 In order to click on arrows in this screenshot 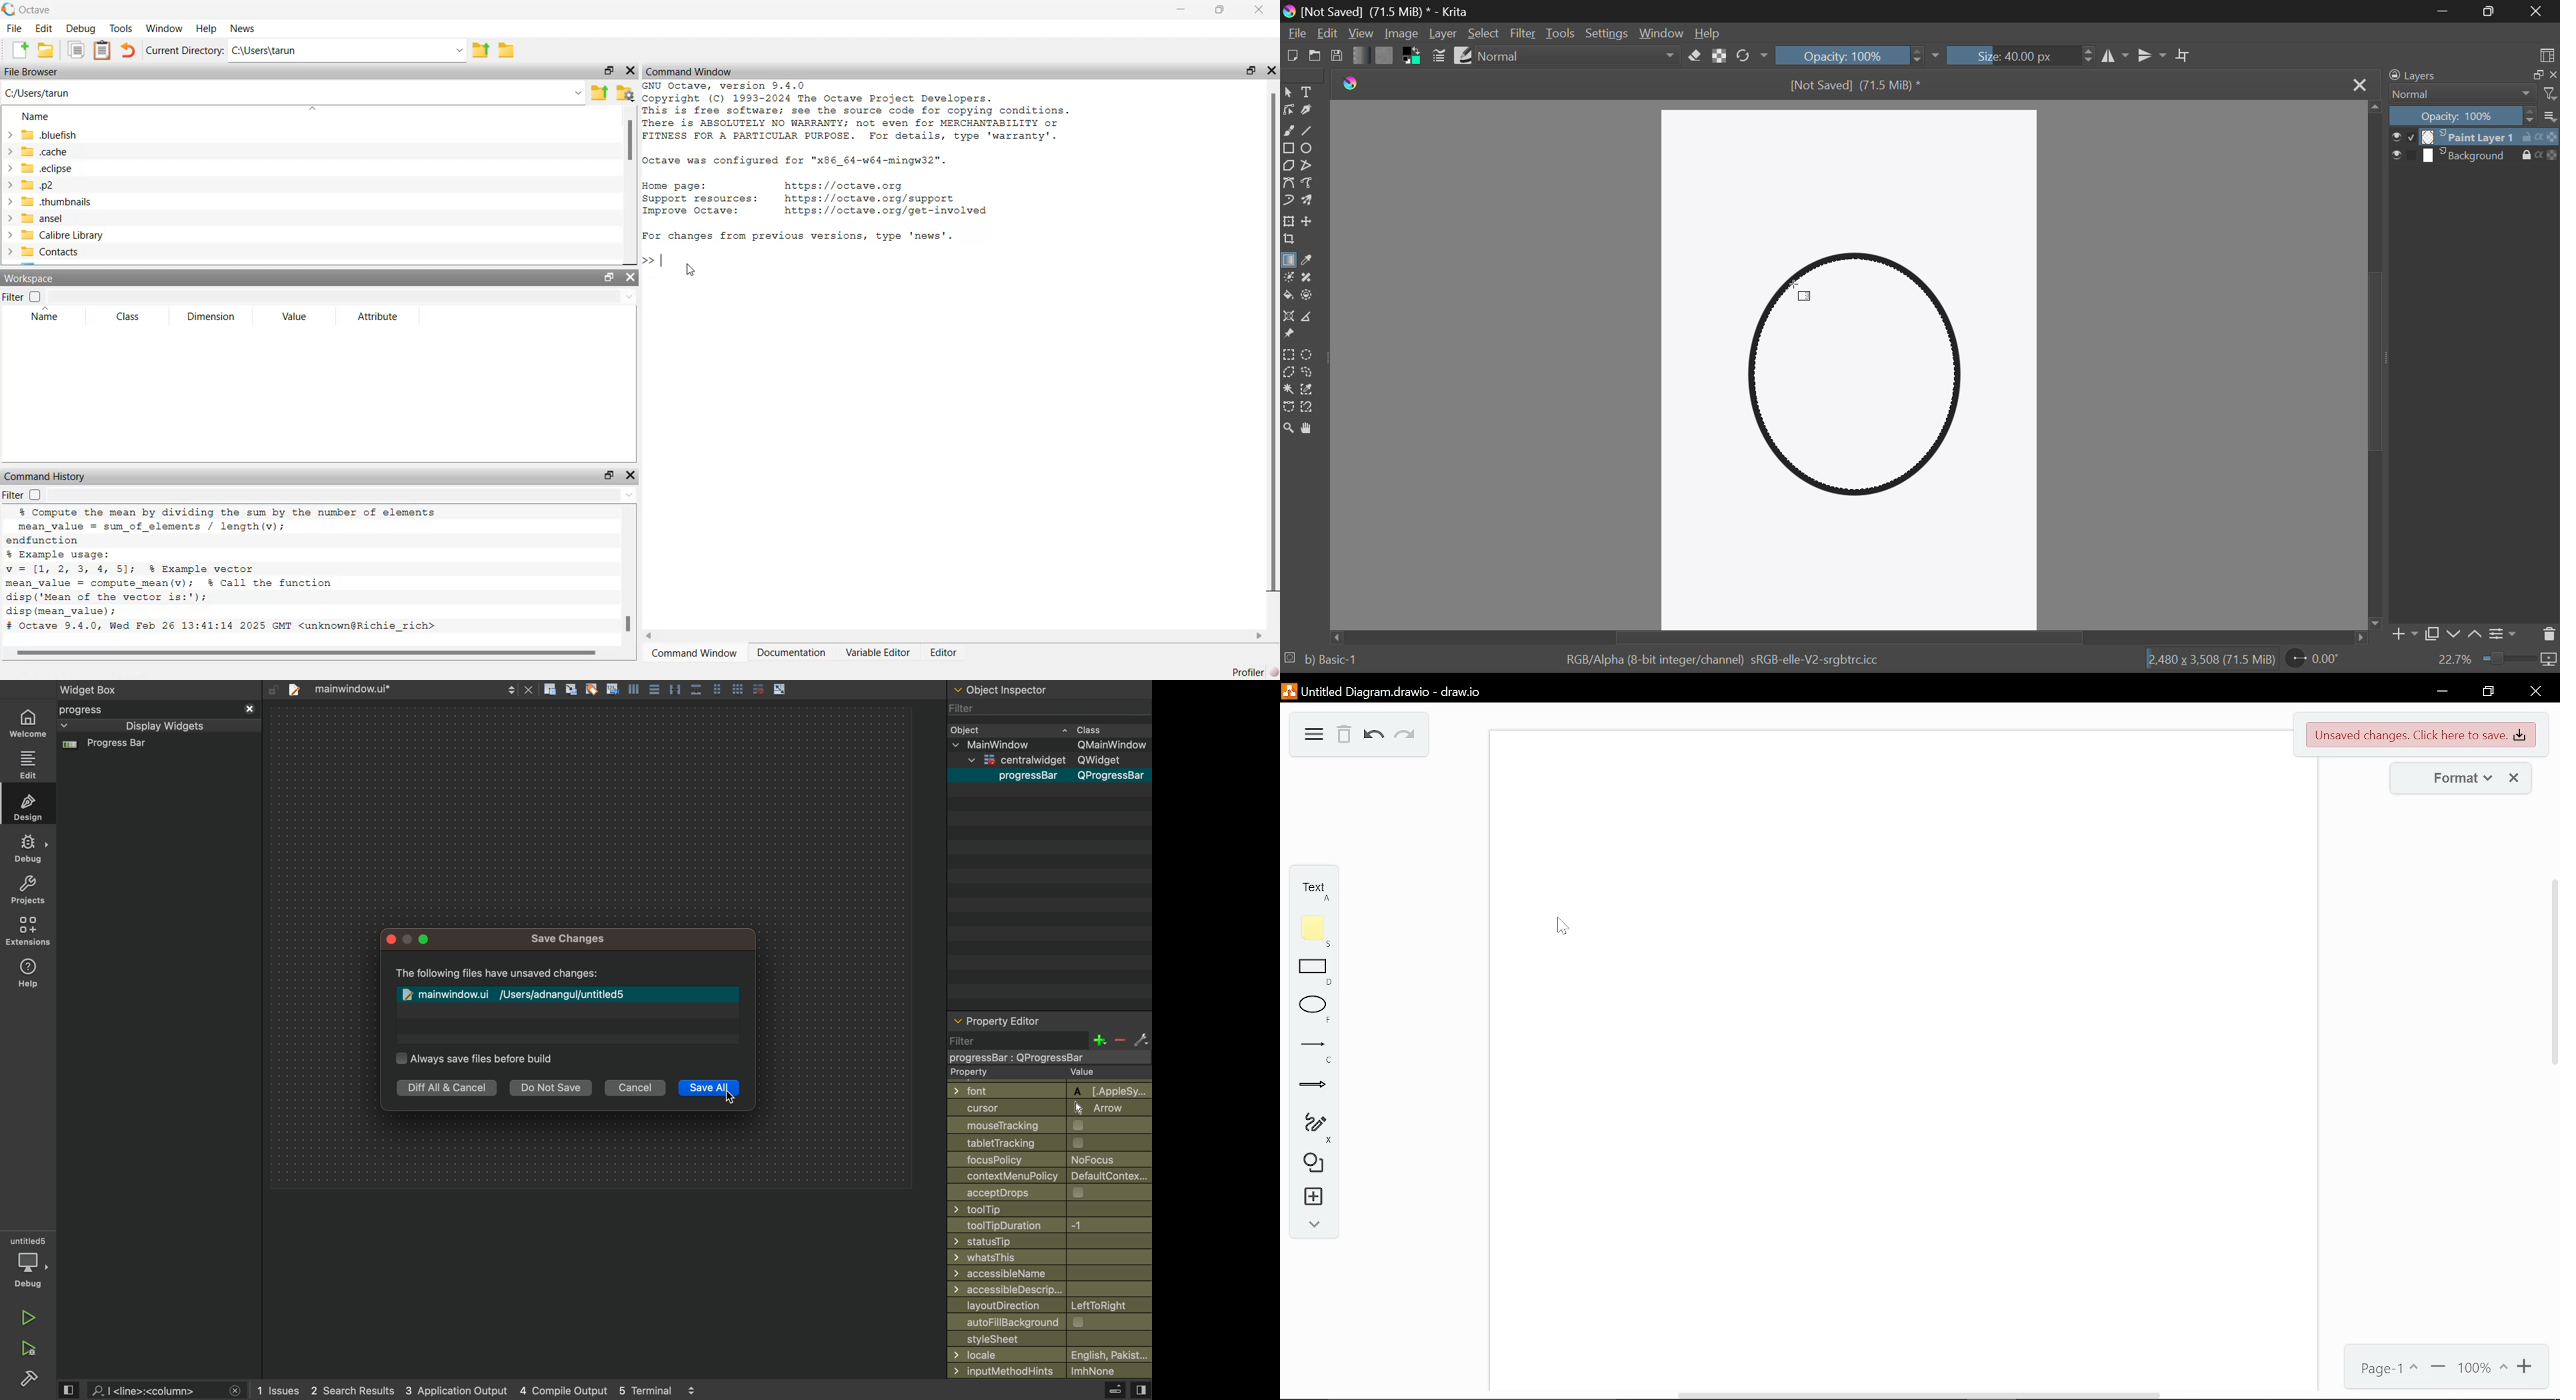, I will do `click(1314, 1090)`.